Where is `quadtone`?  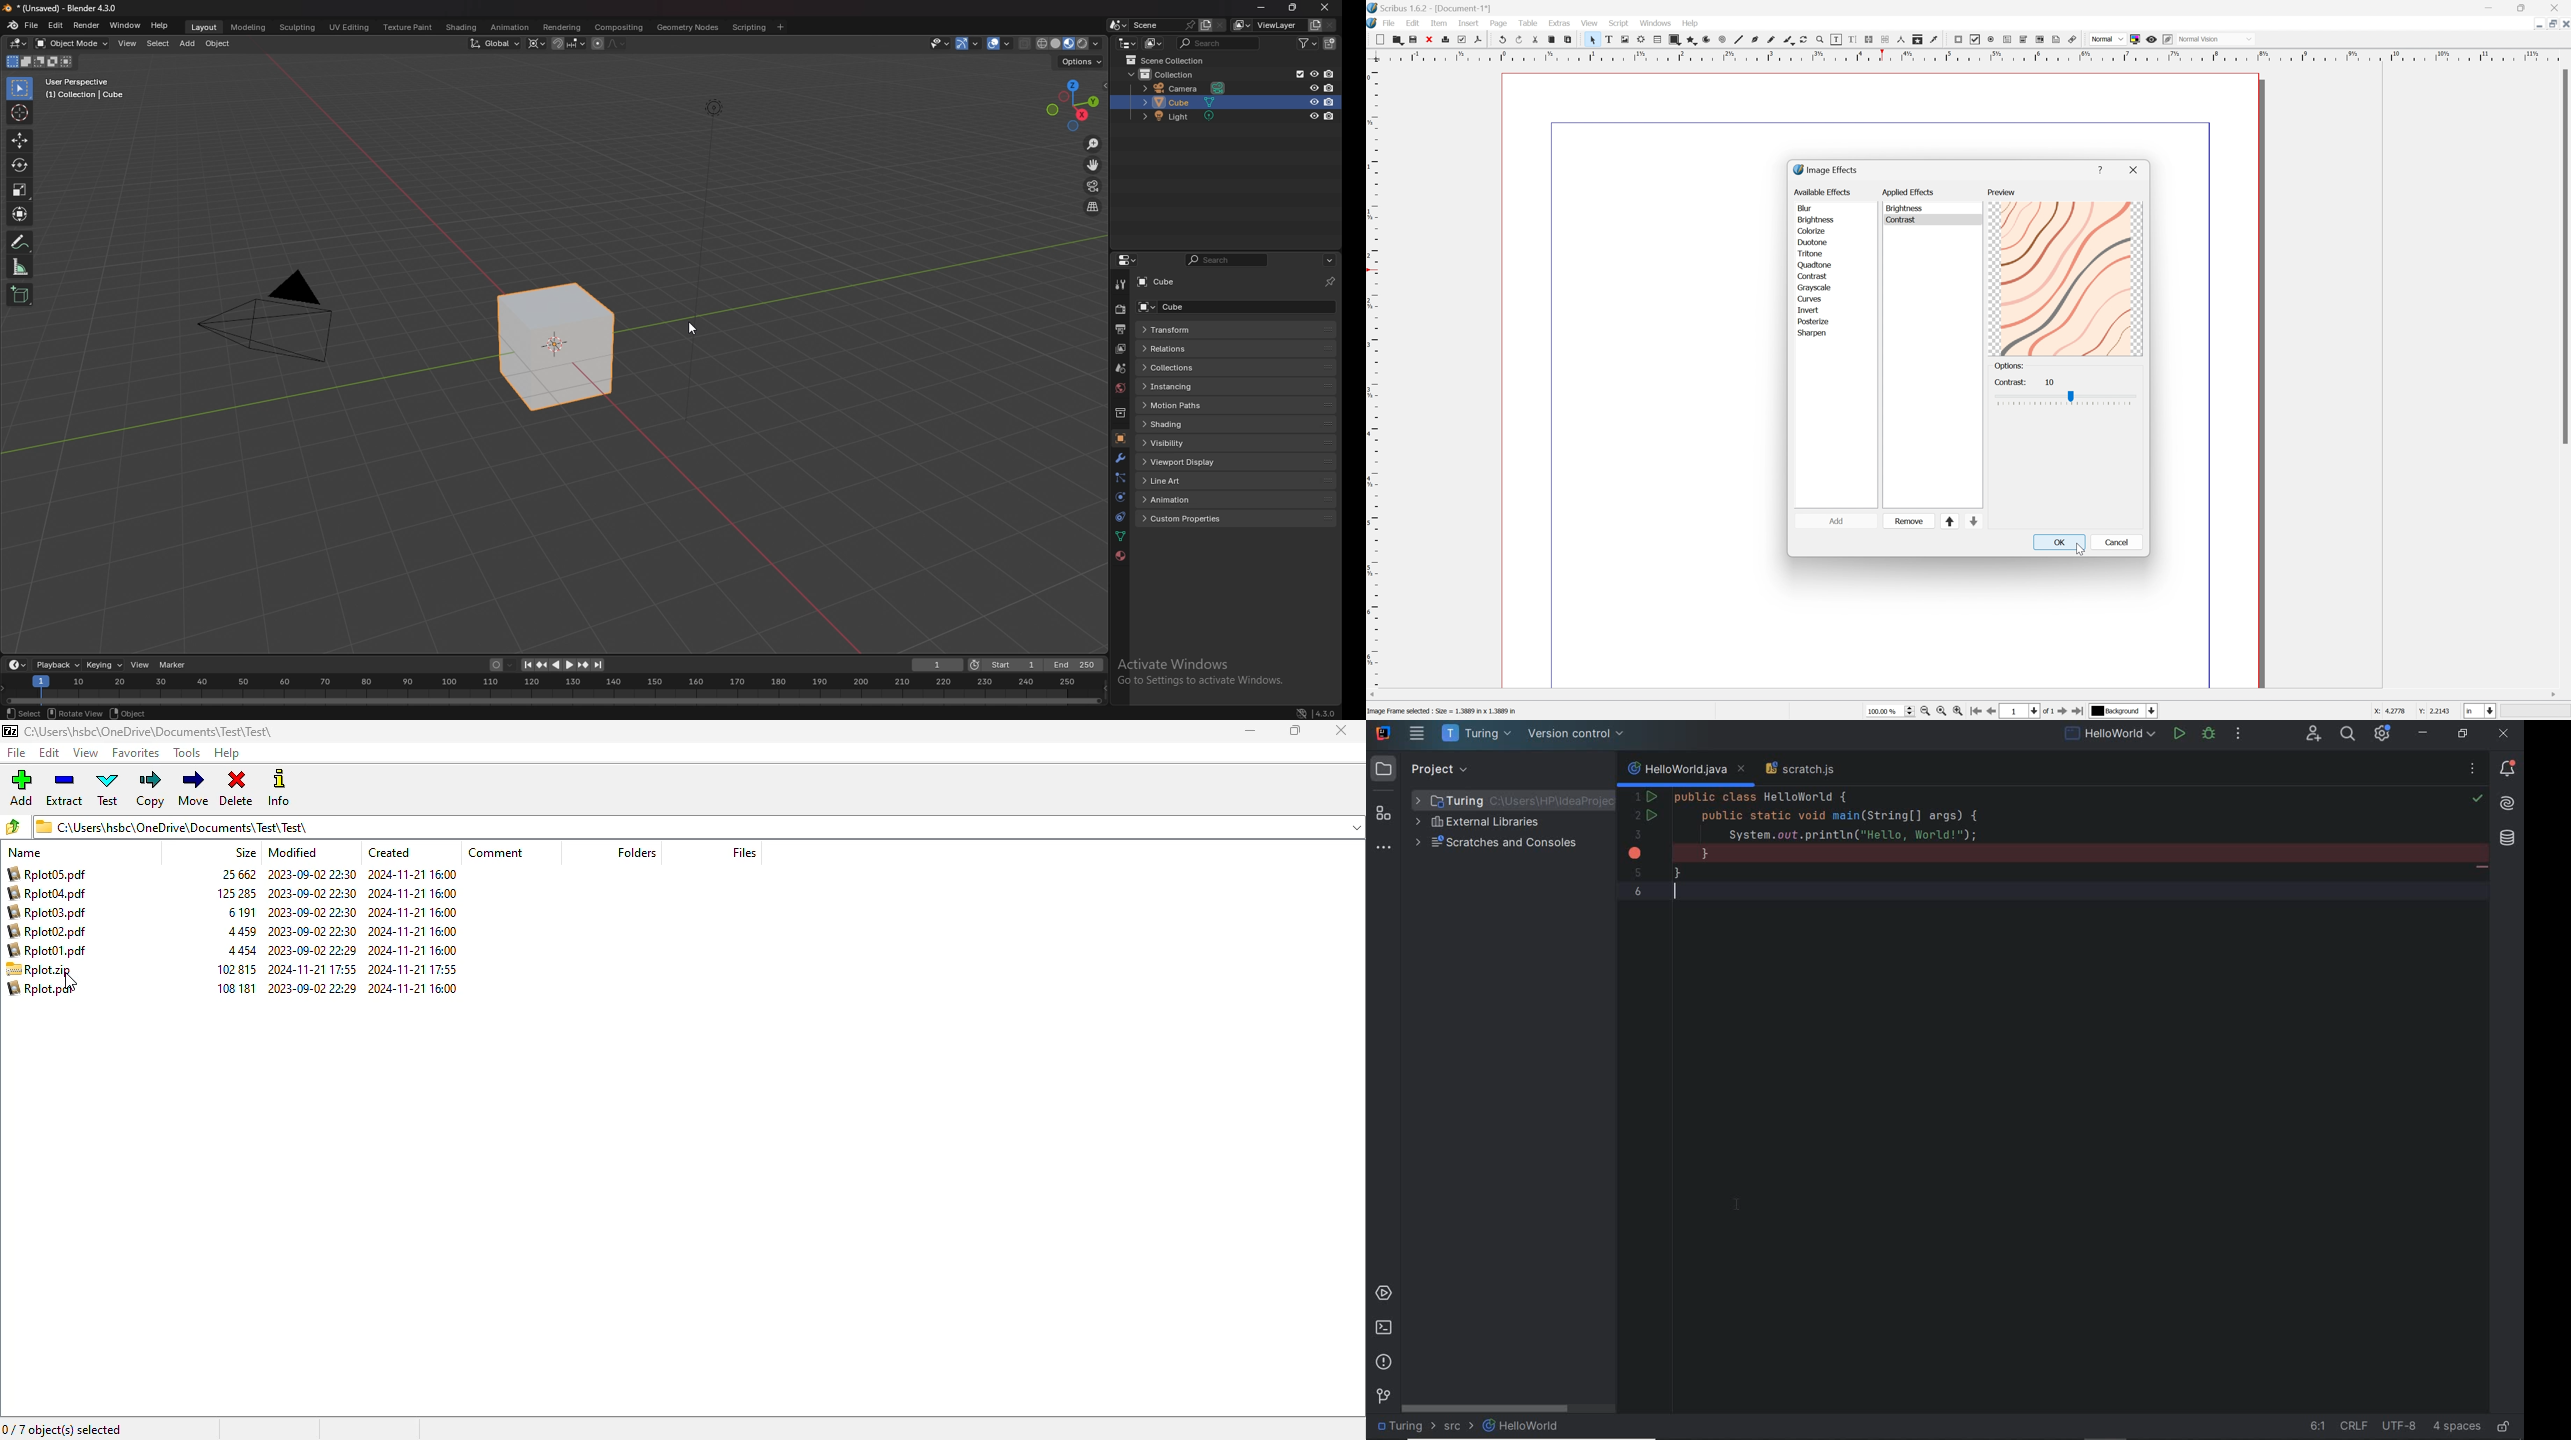 quadtone is located at coordinates (1814, 263).